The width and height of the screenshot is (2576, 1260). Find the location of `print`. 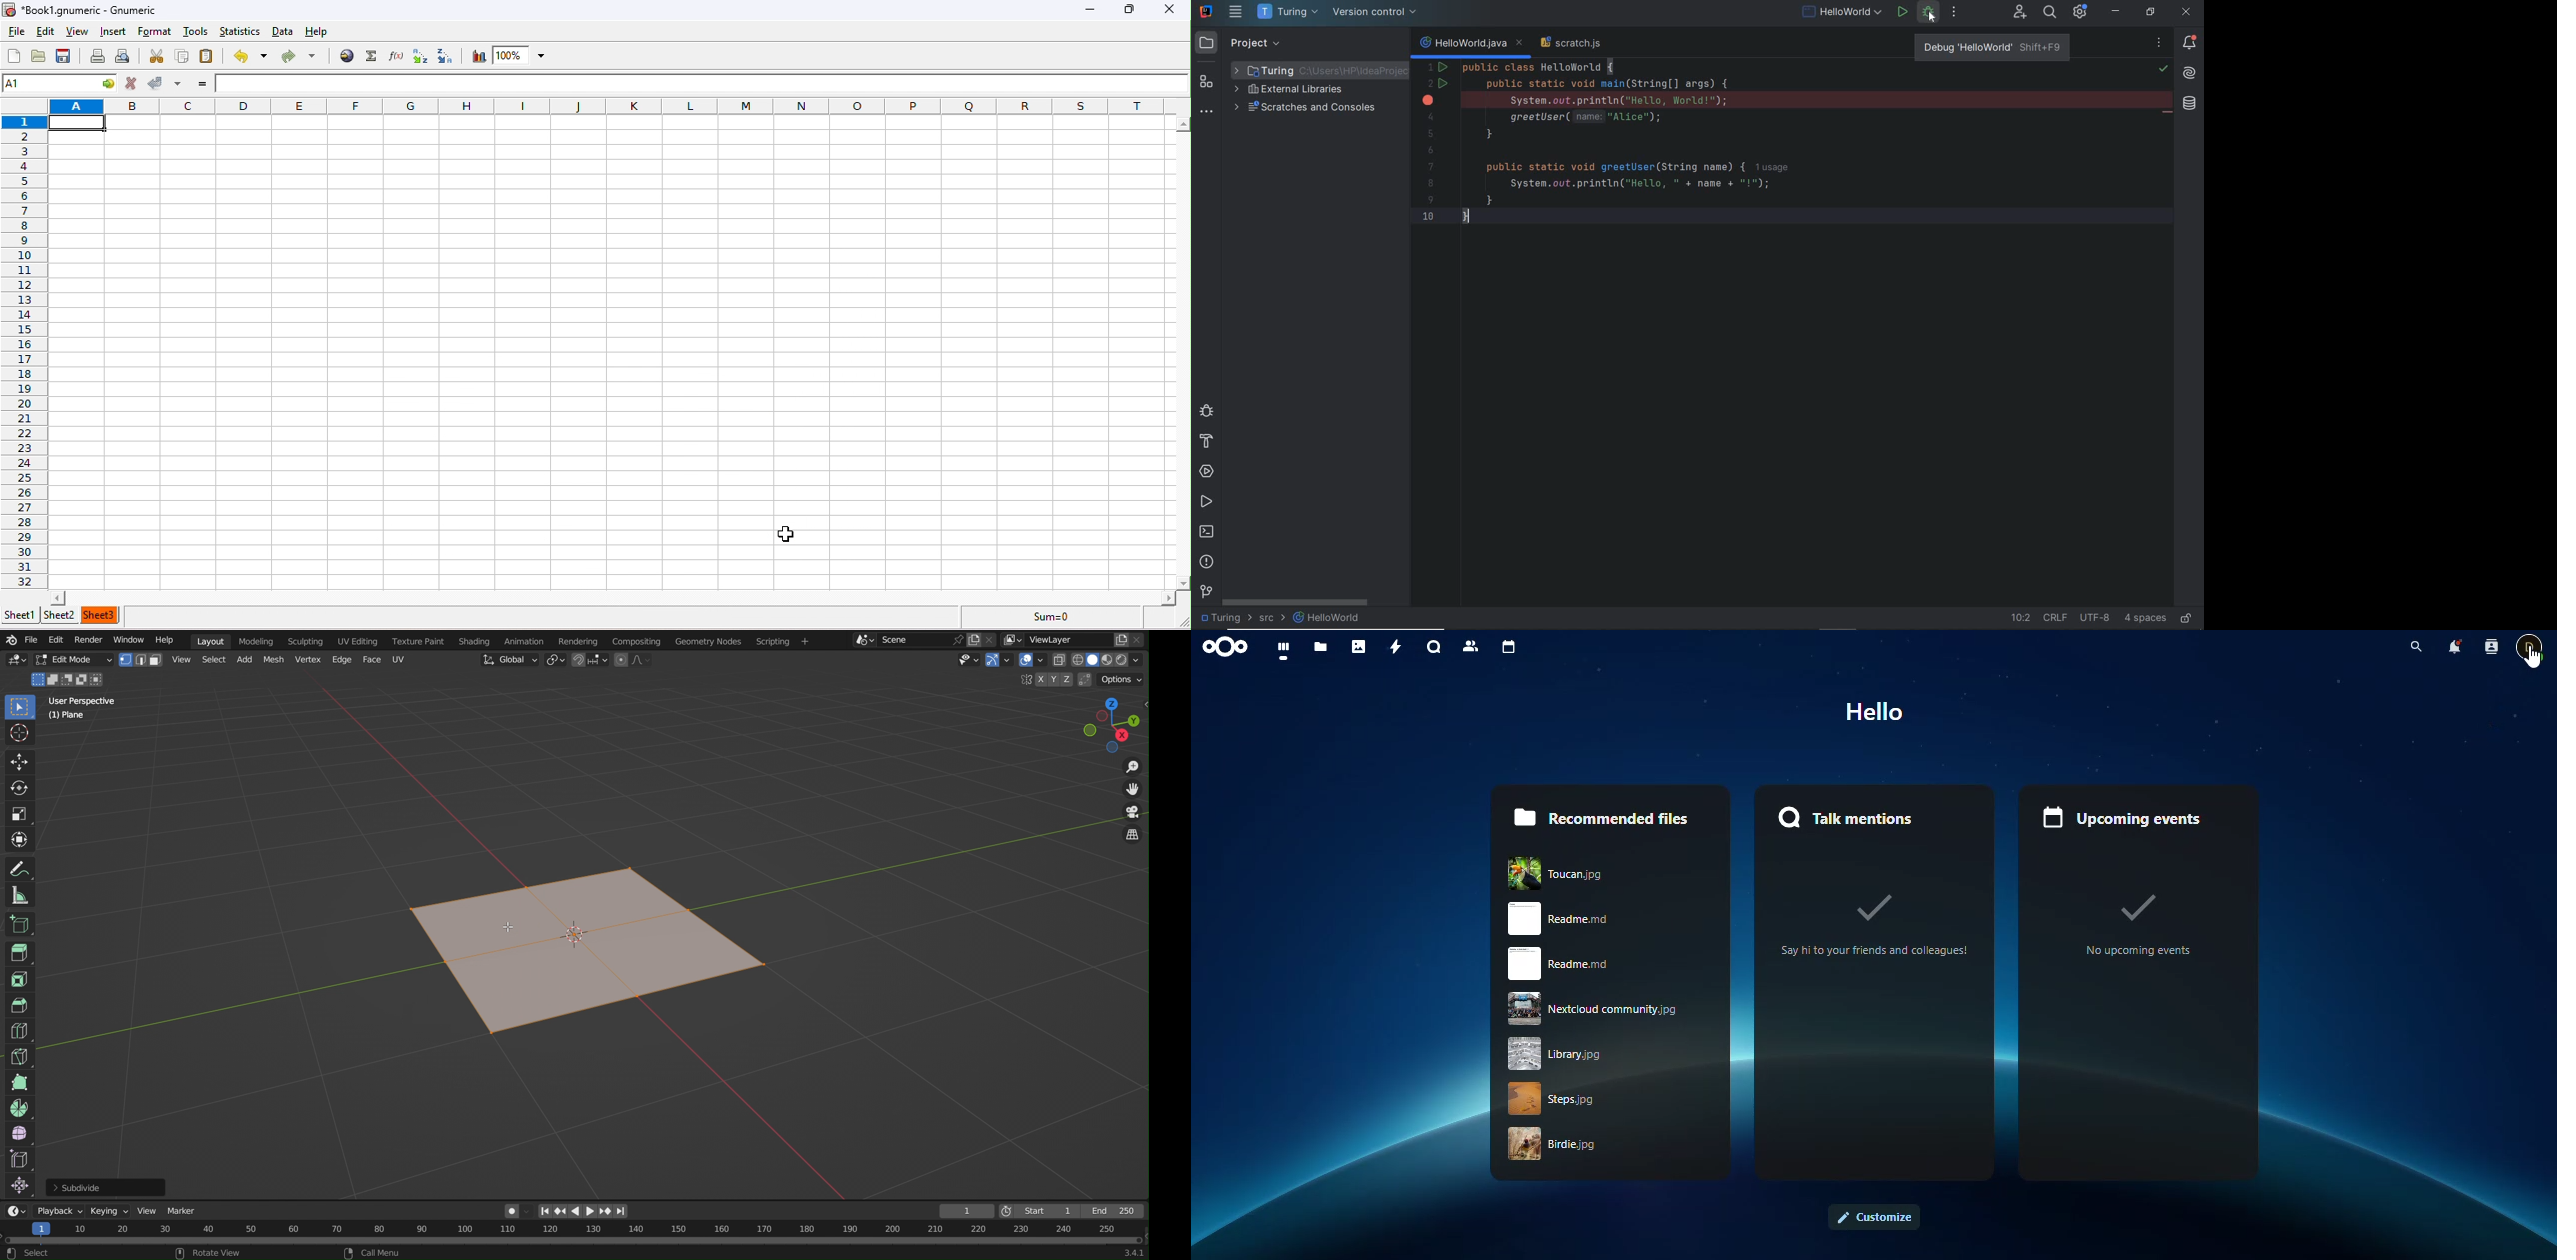

print is located at coordinates (98, 58).